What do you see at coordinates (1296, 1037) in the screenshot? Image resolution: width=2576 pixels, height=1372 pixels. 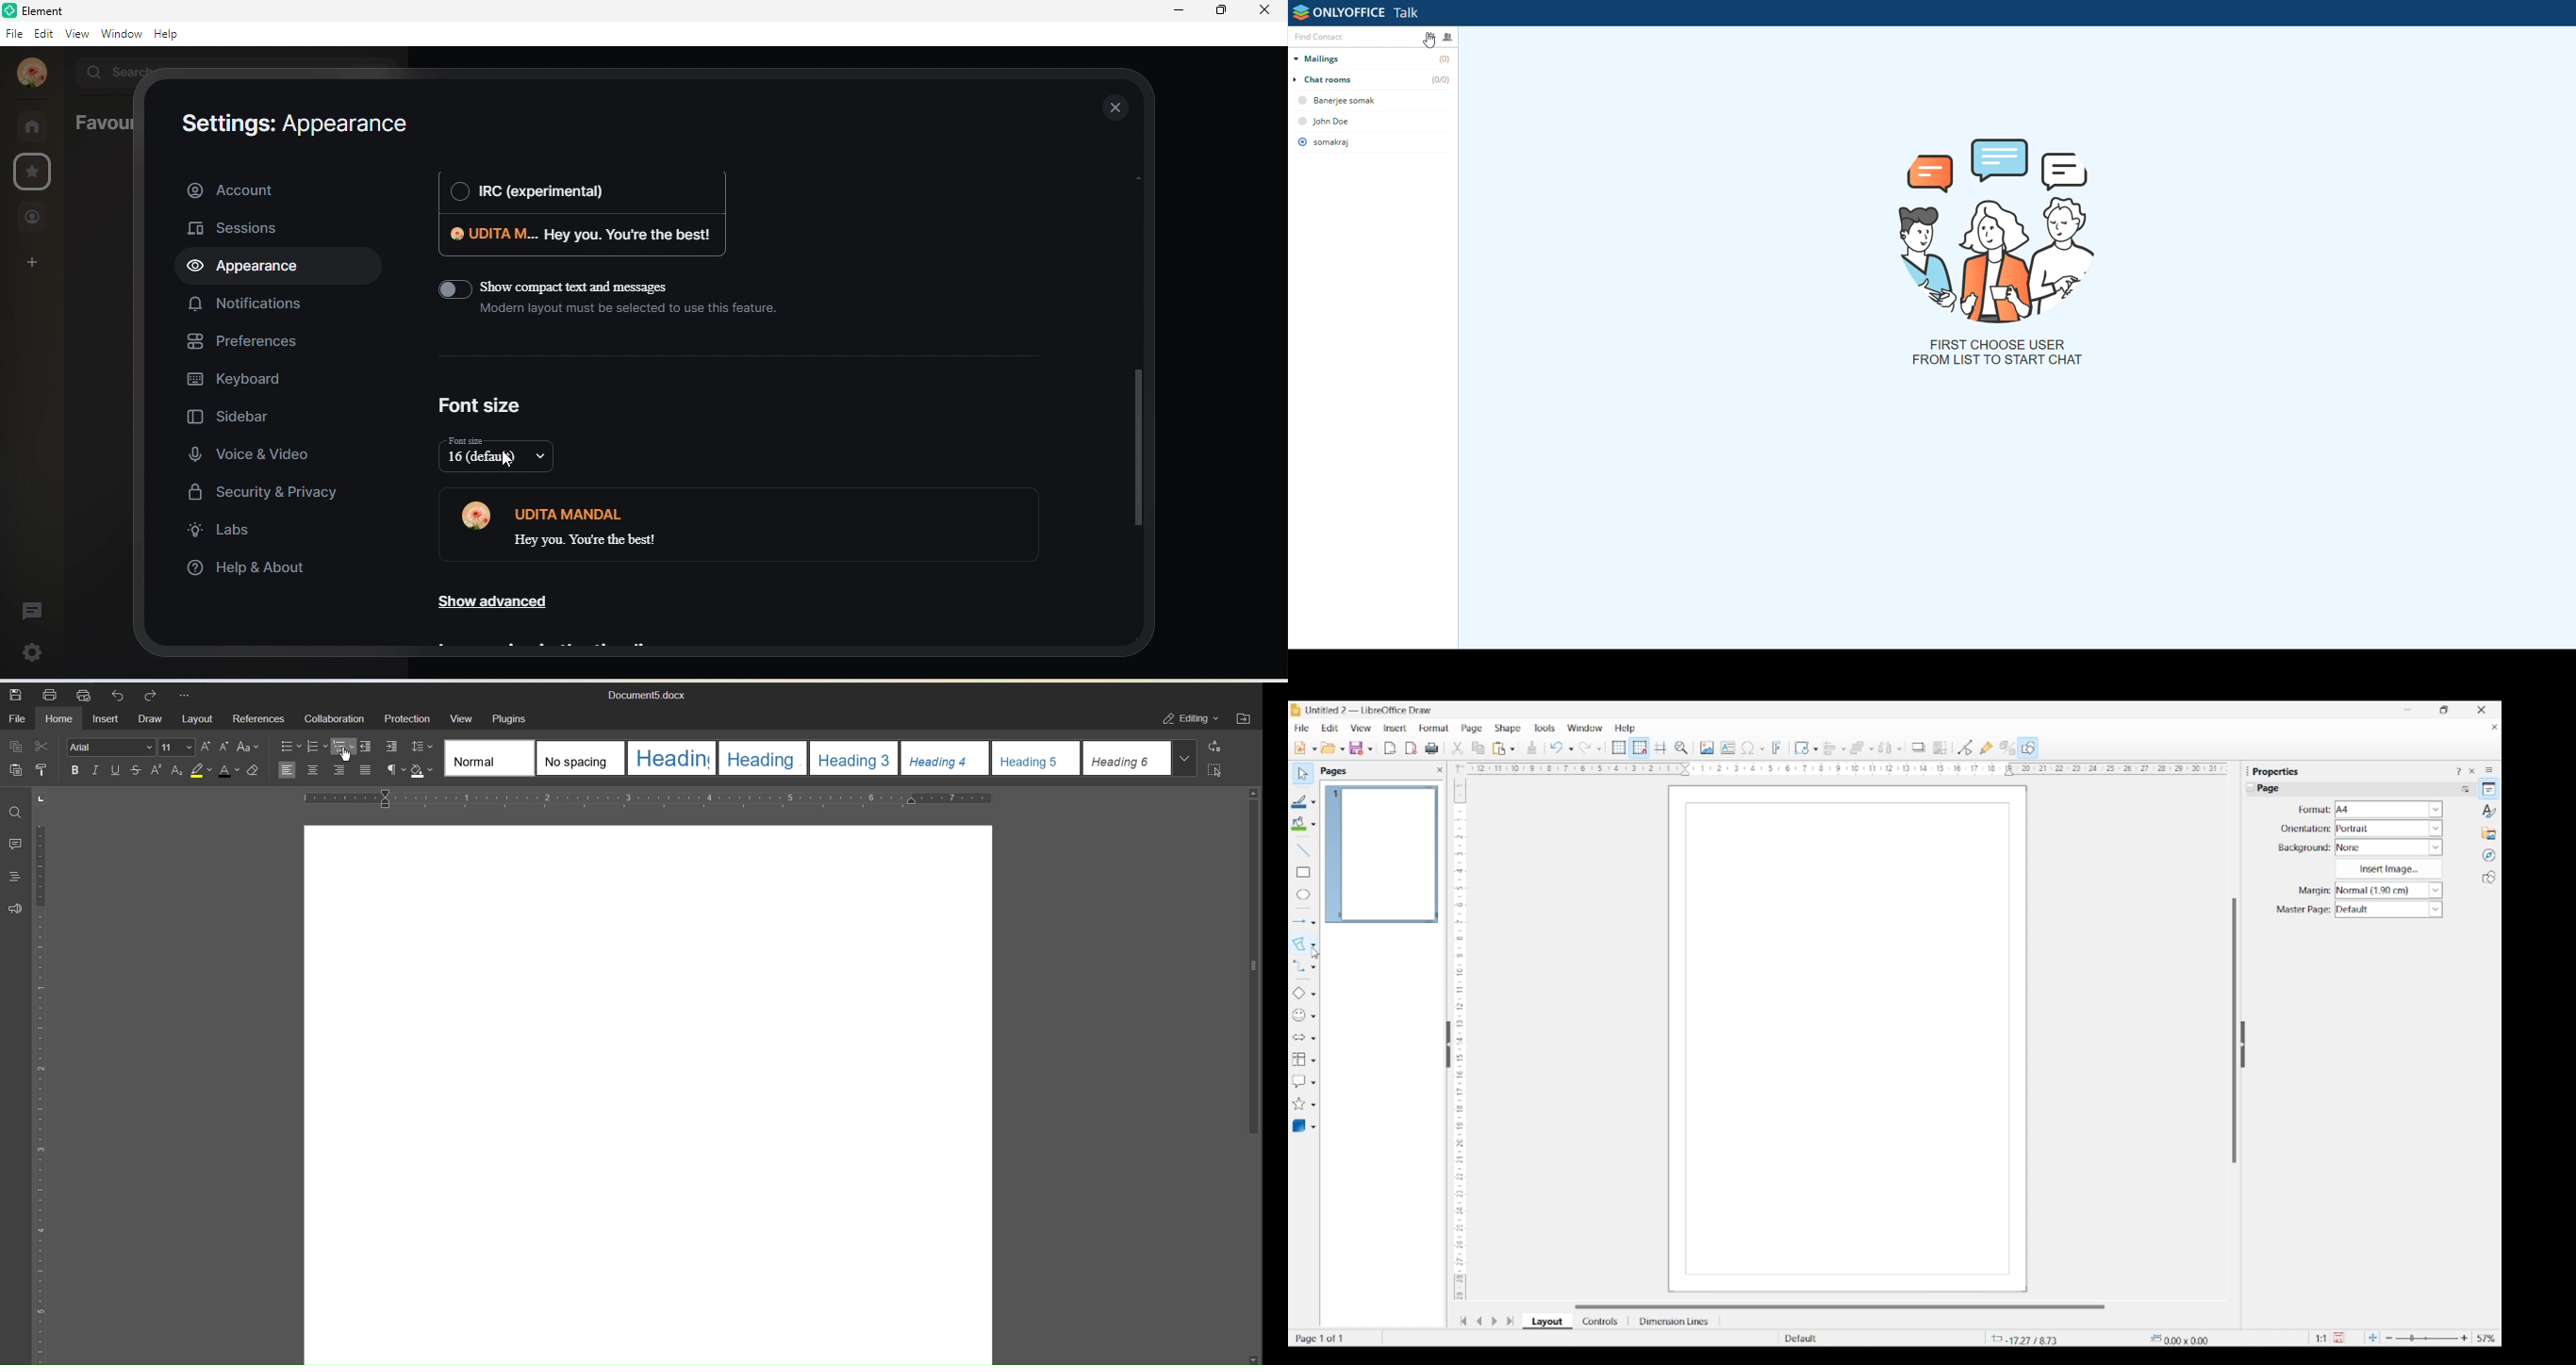 I see `Selected block arrow` at bounding box center [1296, 1037].